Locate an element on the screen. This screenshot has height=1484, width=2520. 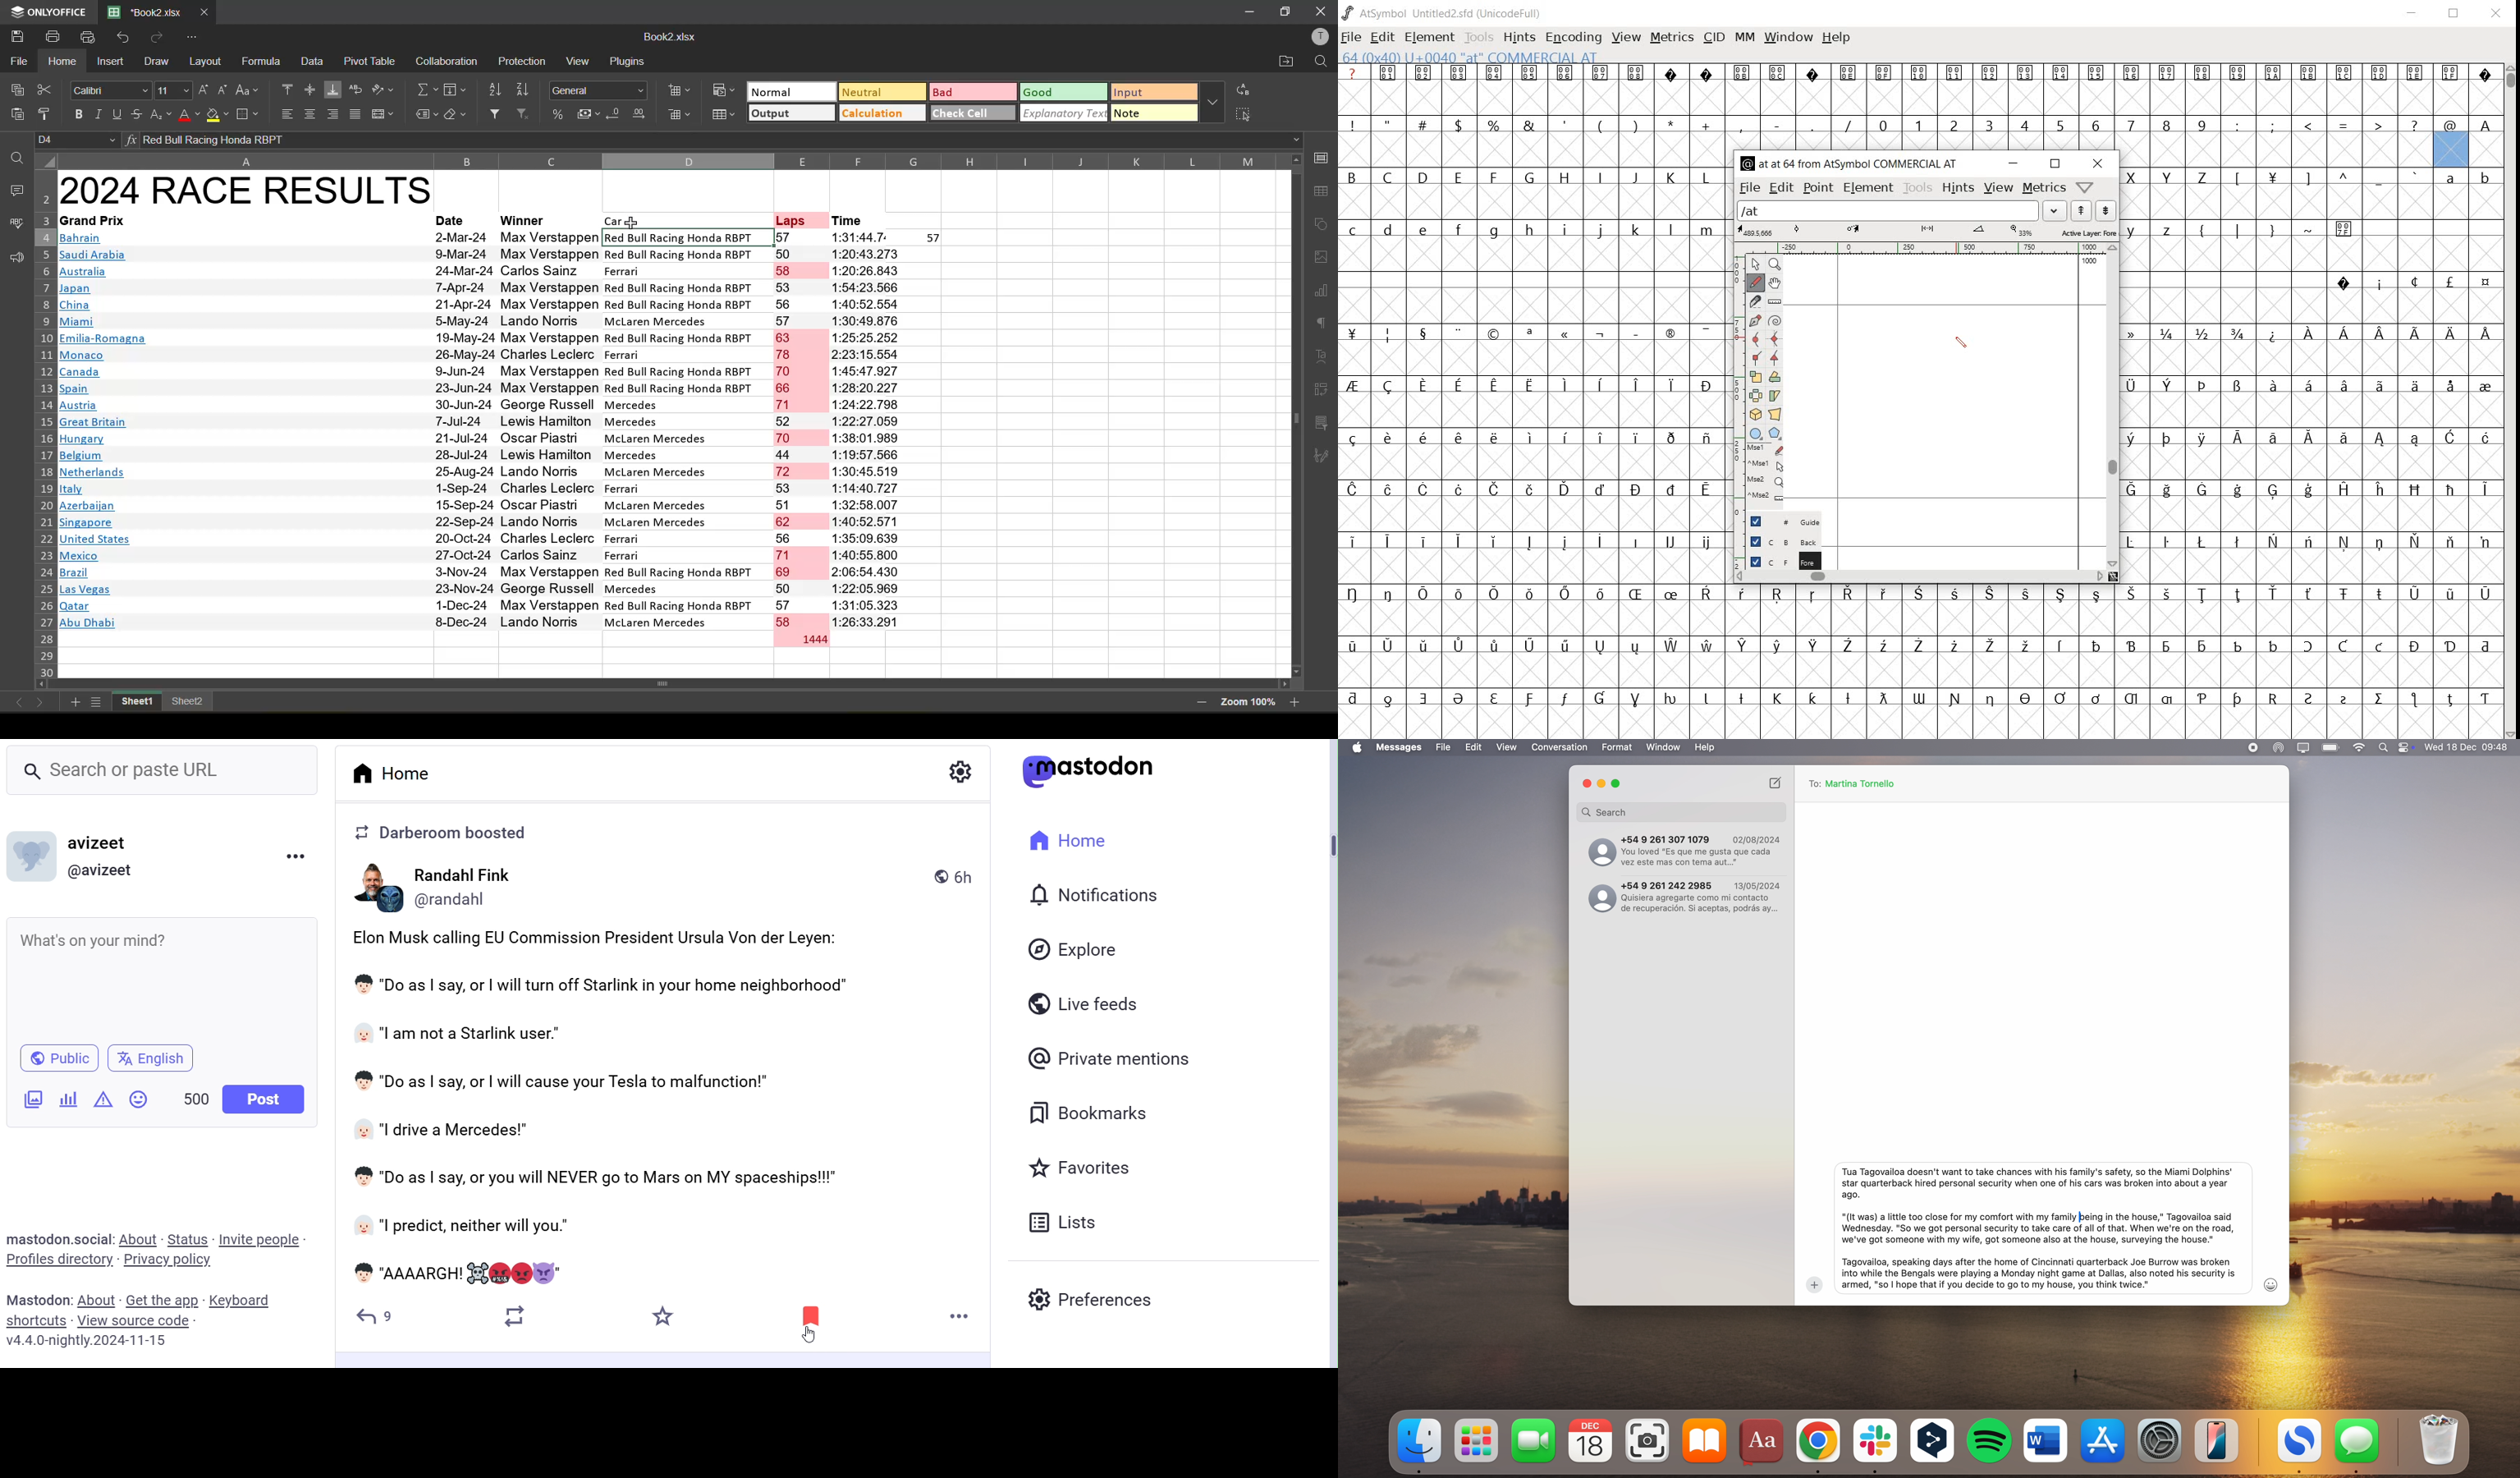
spellcheck is located at coordinates (13, 224).